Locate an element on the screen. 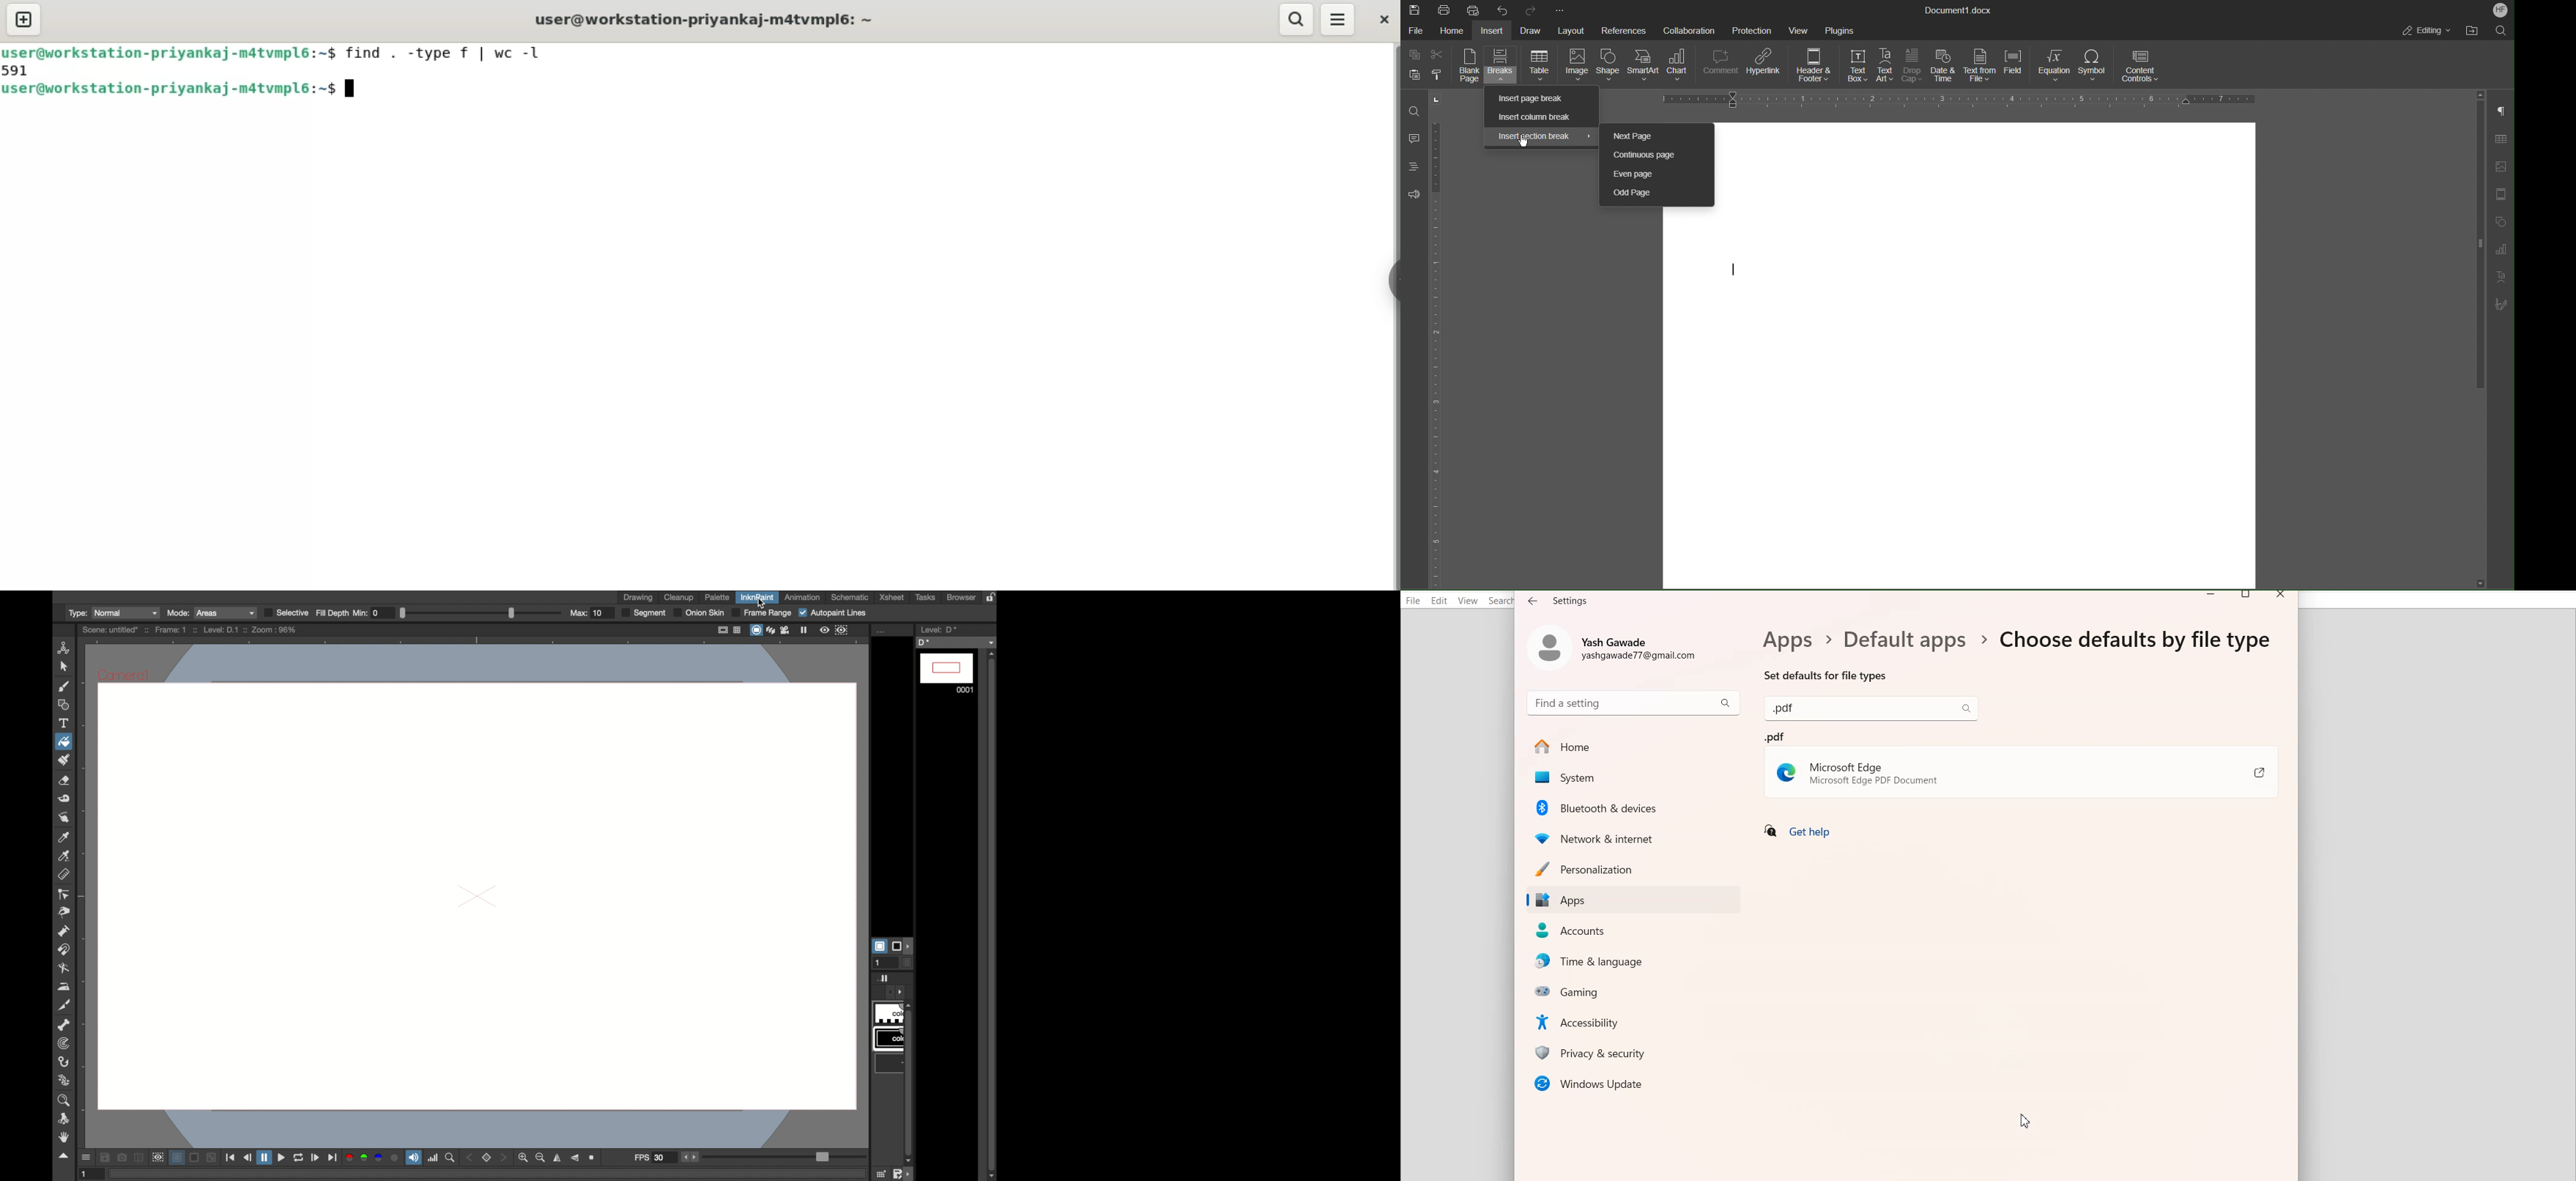 The image size is (2576, 1204). Edit is located at coordinates (1440, 600).